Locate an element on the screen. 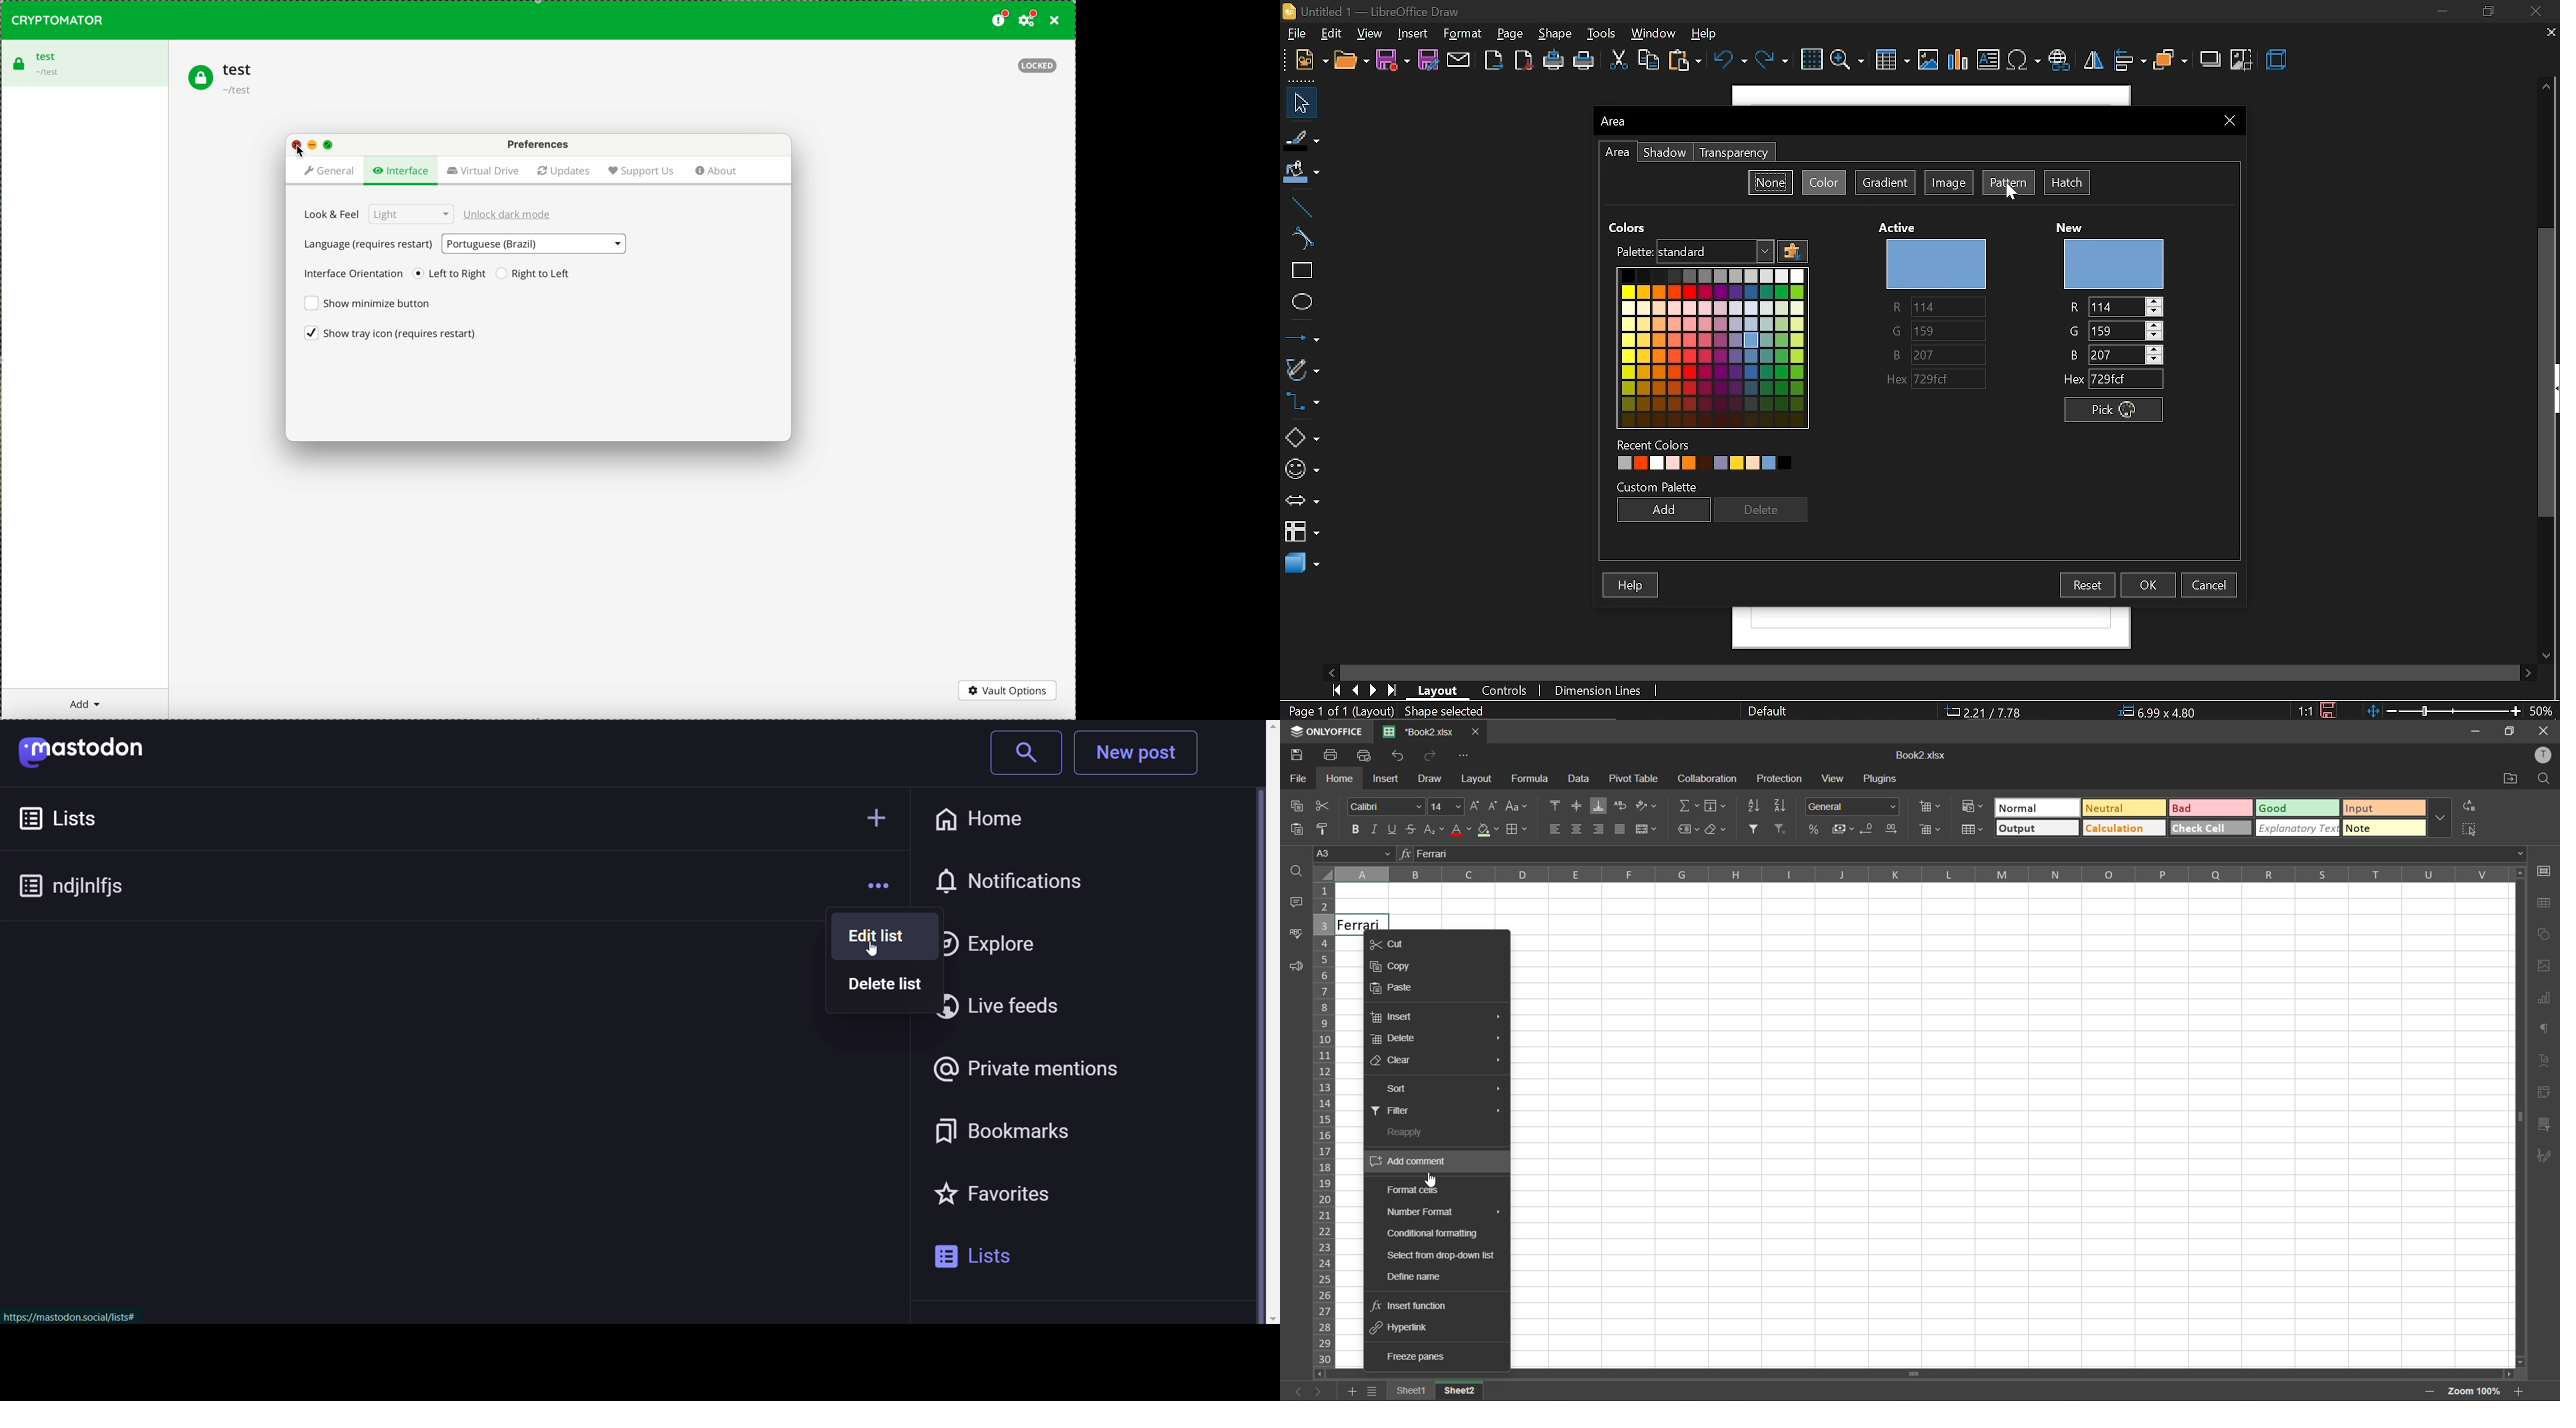 This screenshot has width=2576, height=1428. sort ascending is located at coordinates (1758, 806).